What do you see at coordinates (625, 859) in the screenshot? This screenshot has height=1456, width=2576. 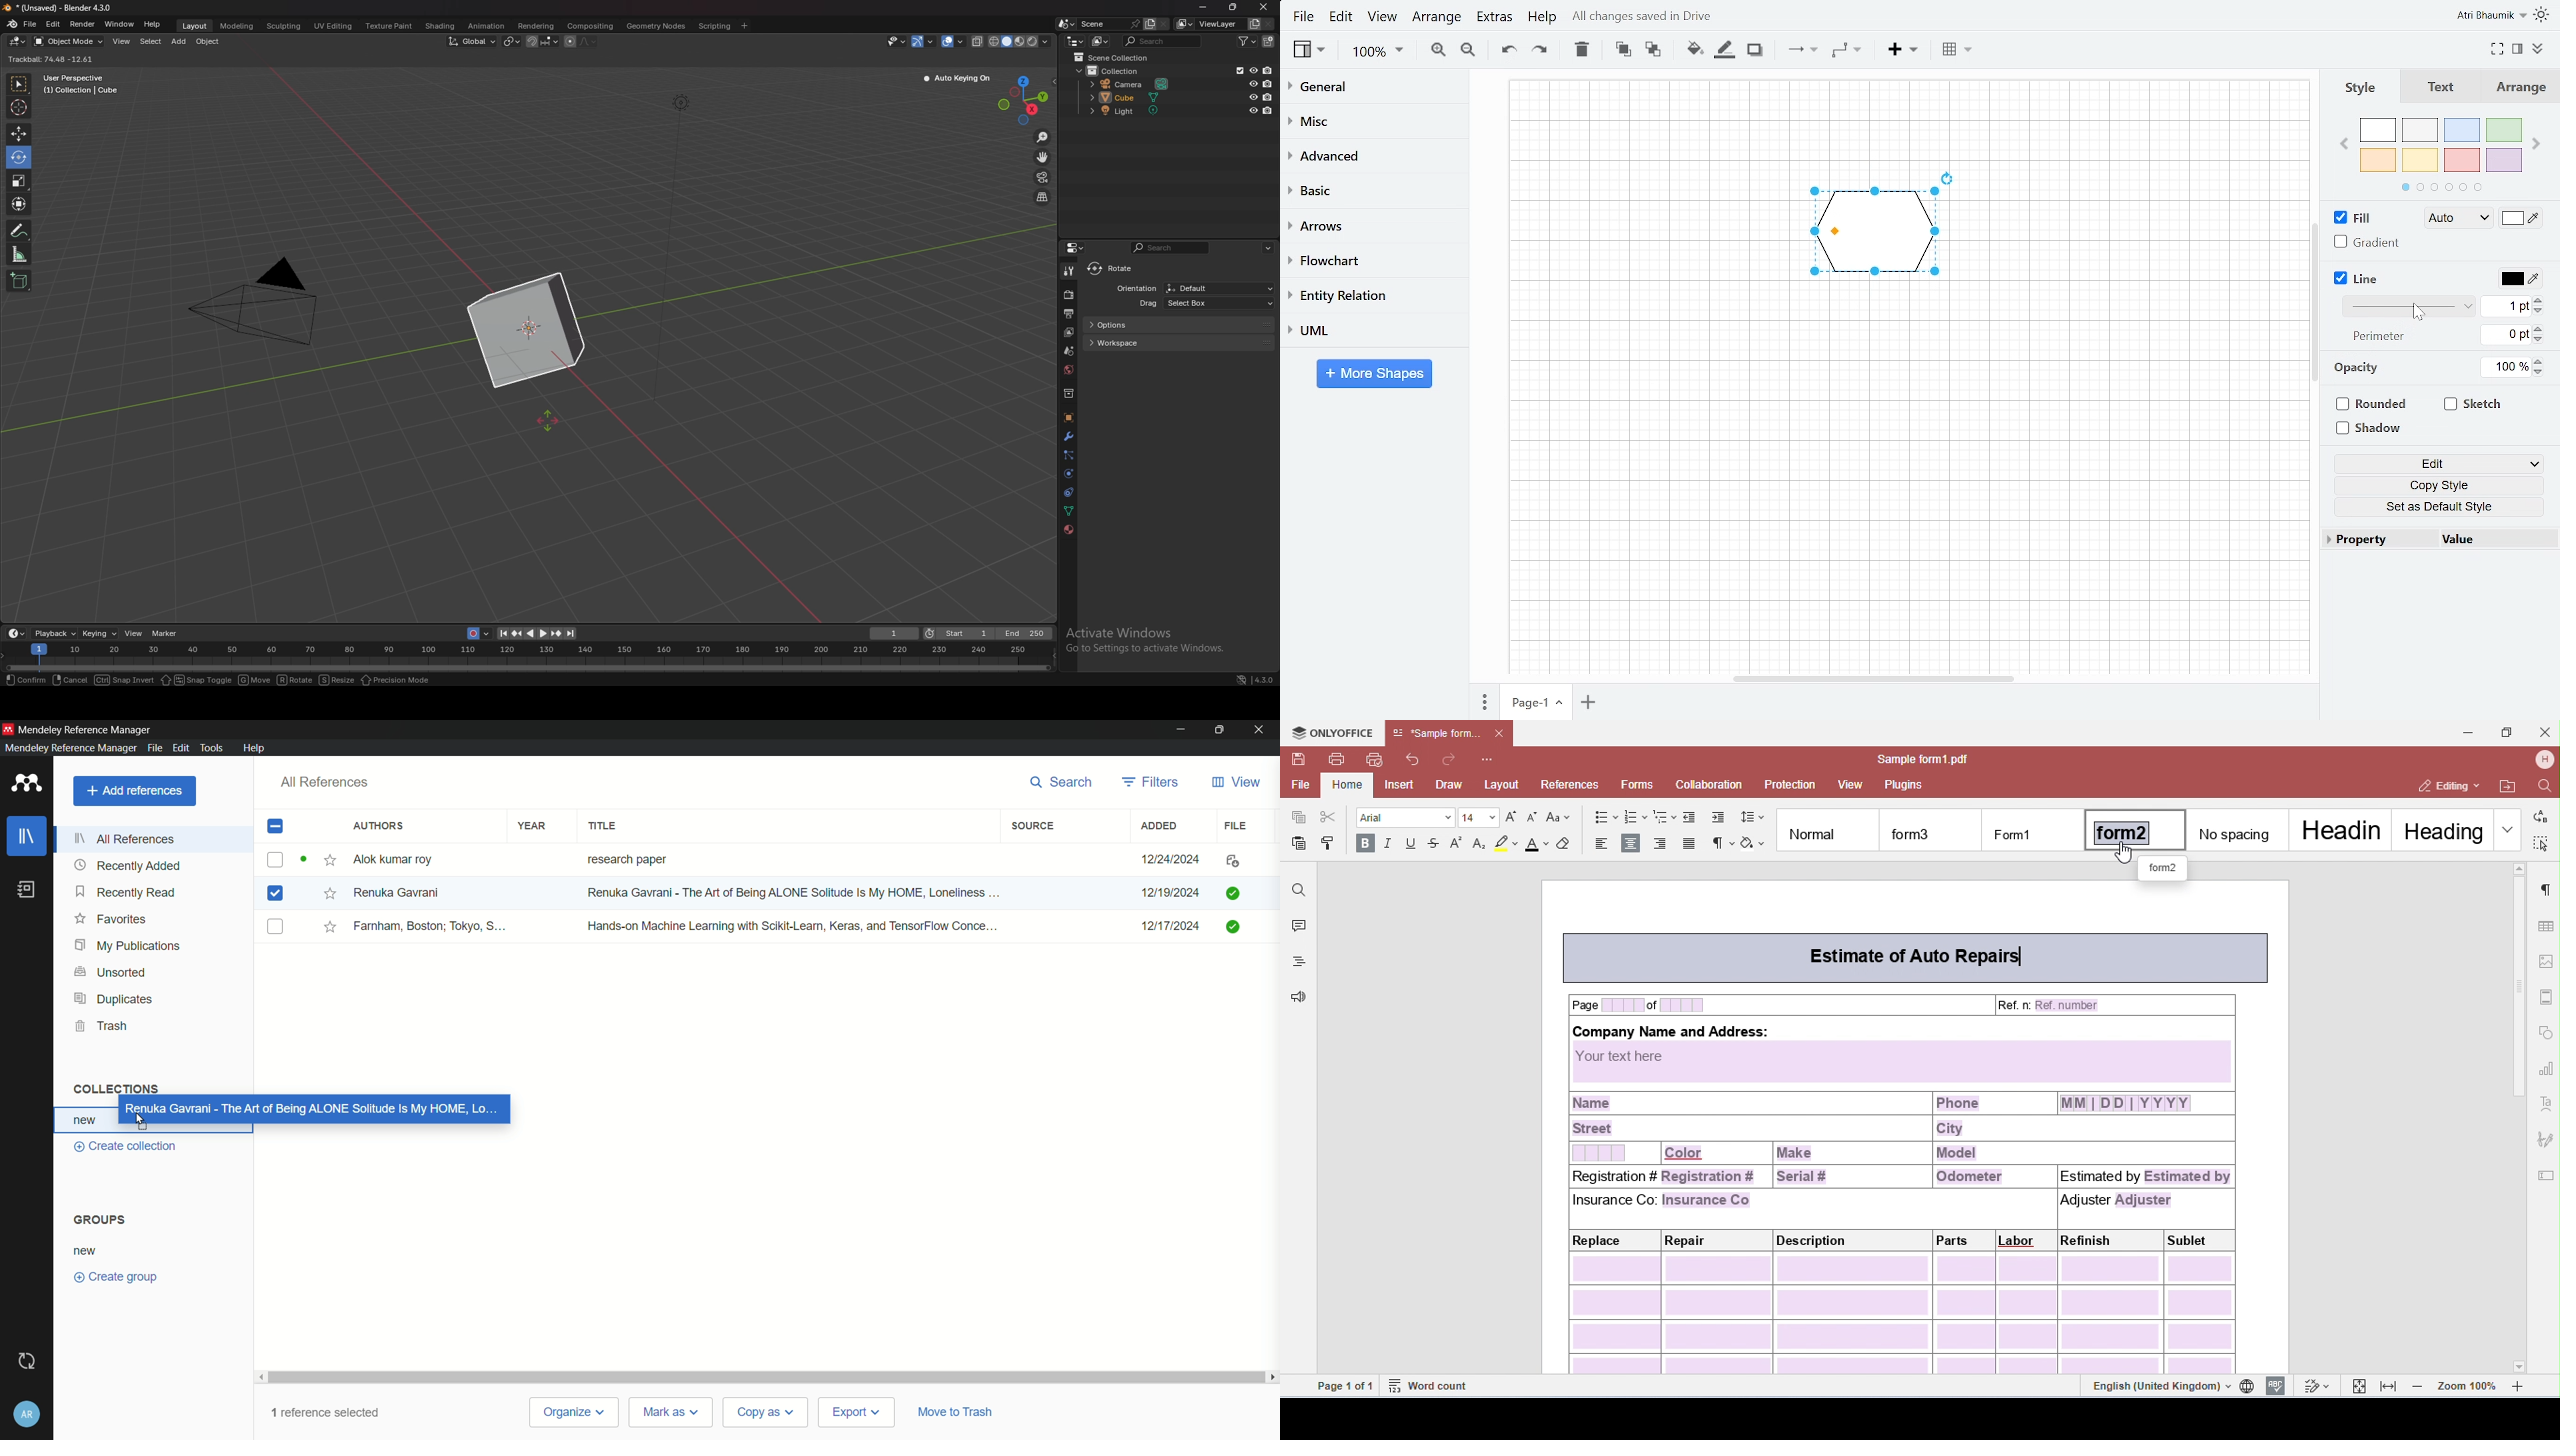 I see `research paper` at bounding box center [625, 859].